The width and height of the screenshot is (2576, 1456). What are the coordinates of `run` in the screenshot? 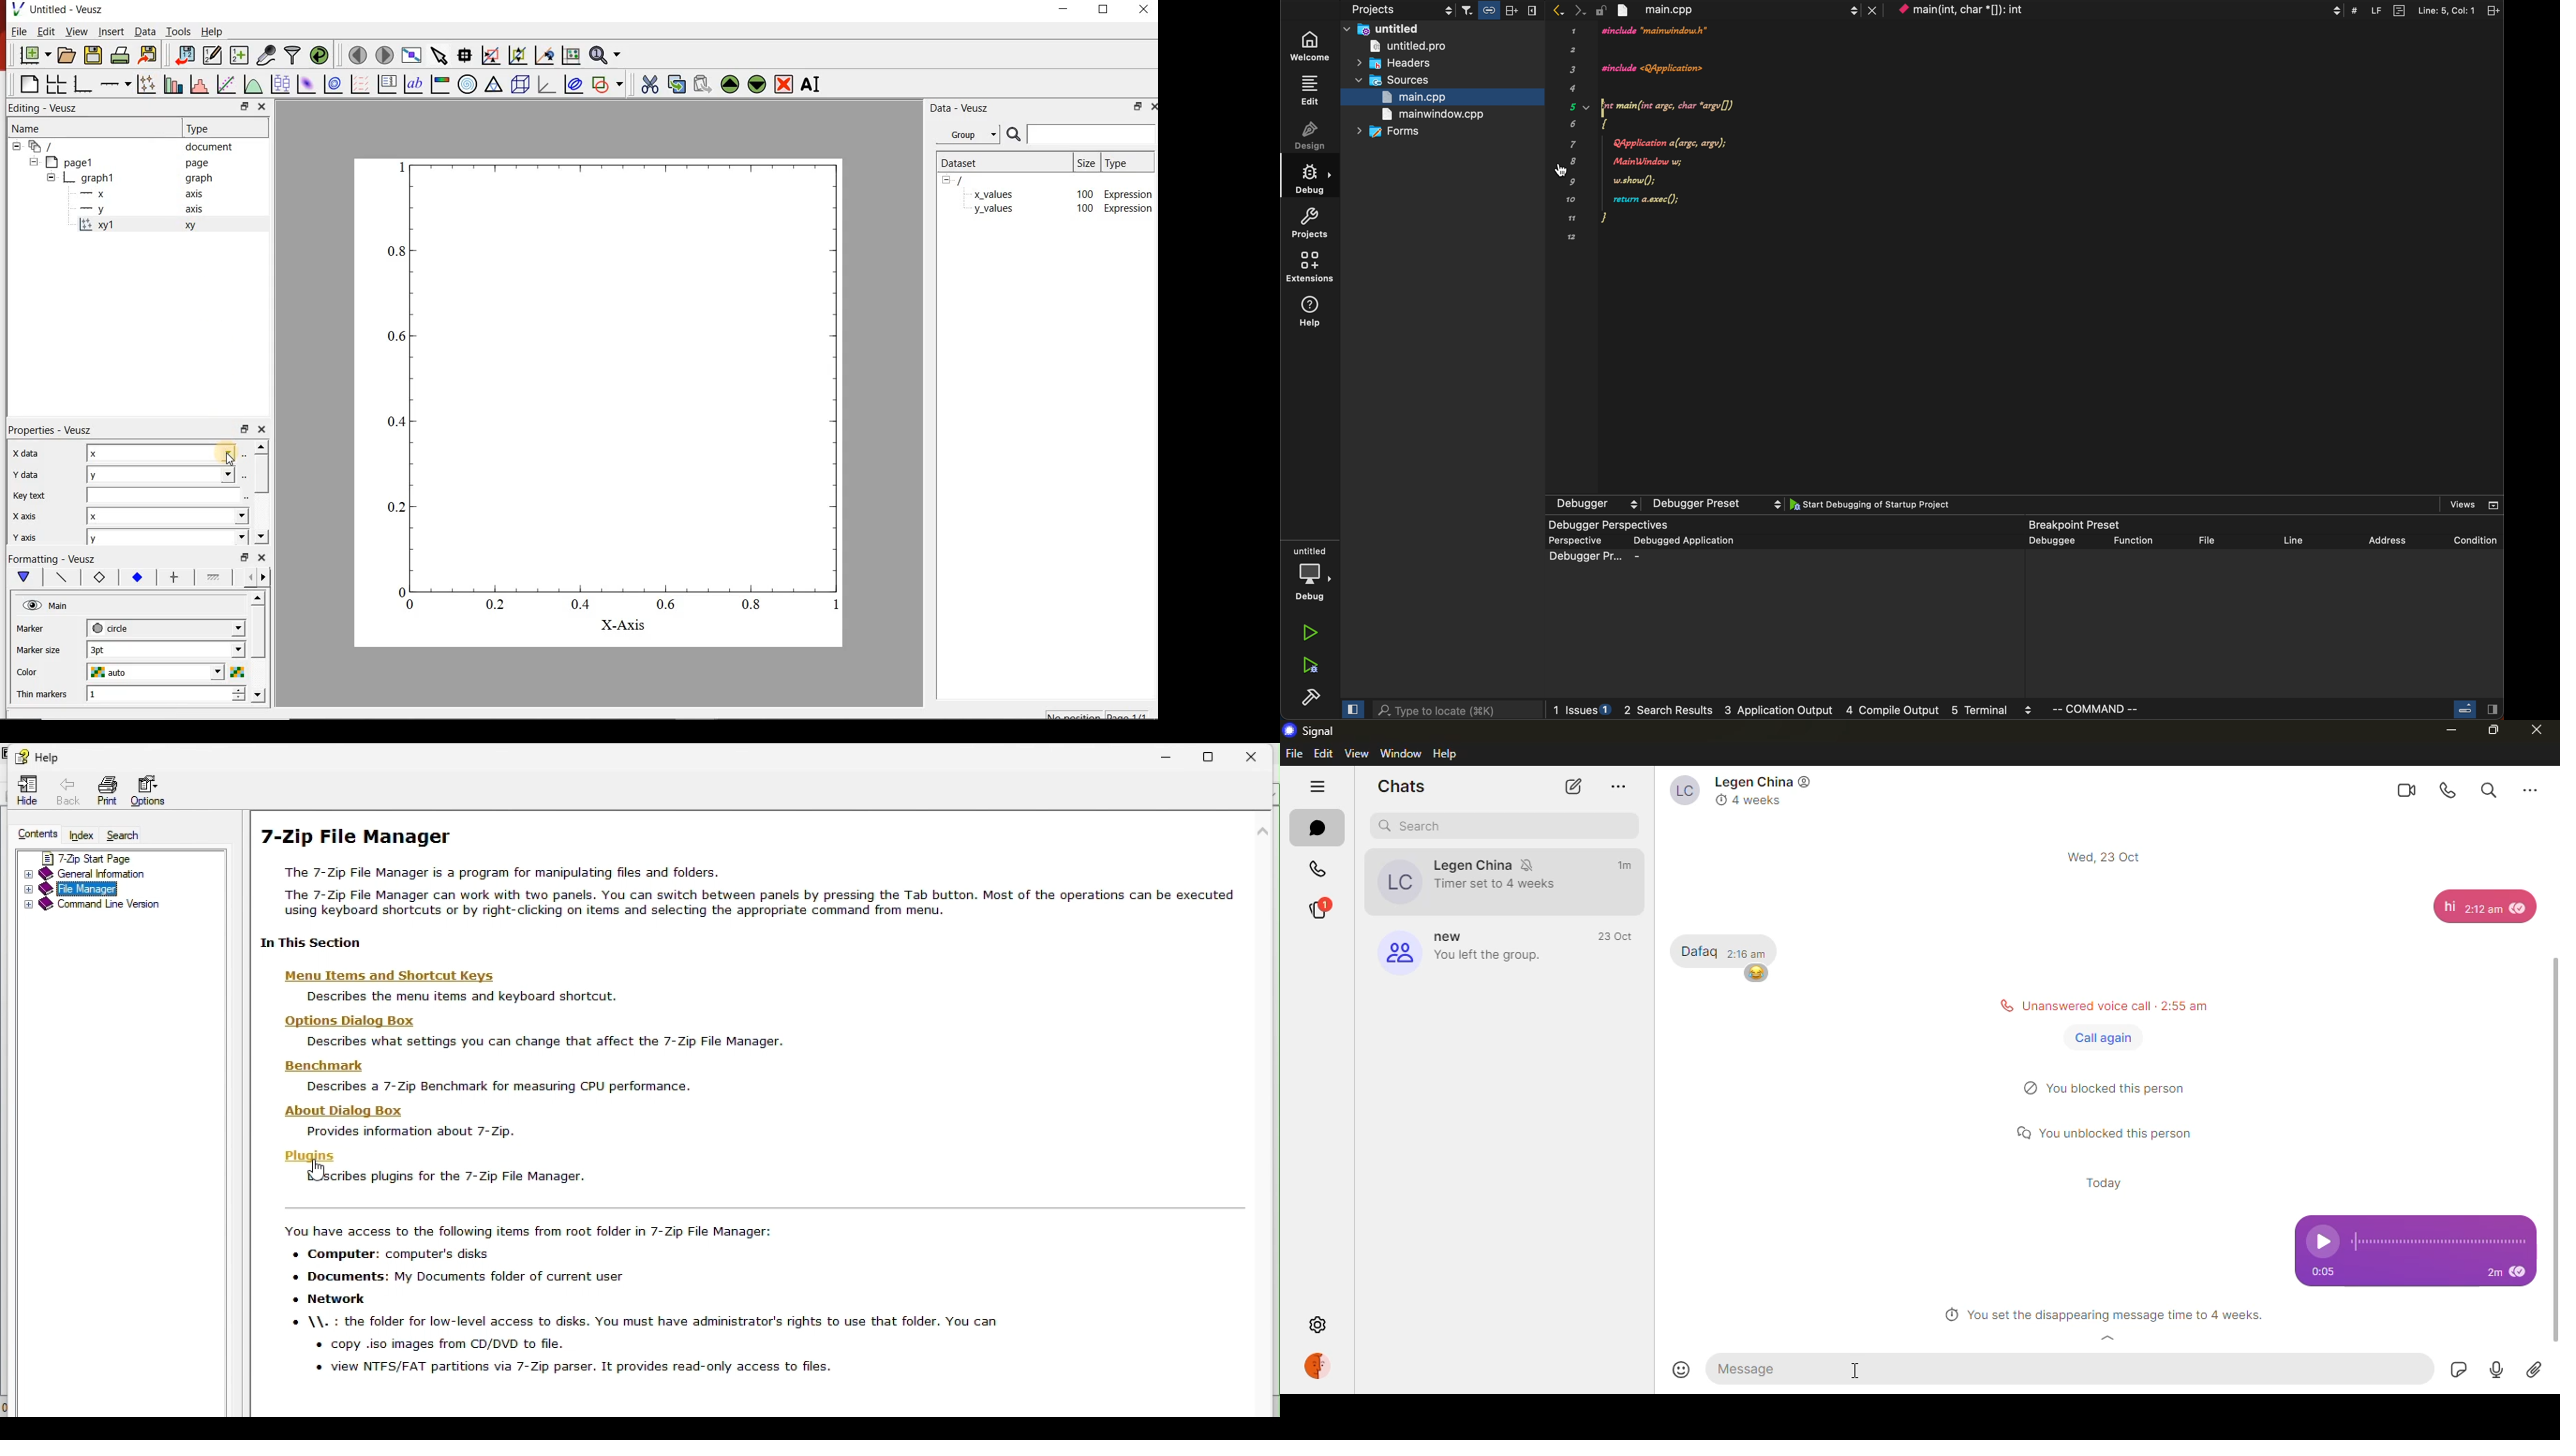 It's located at (1309, 632).